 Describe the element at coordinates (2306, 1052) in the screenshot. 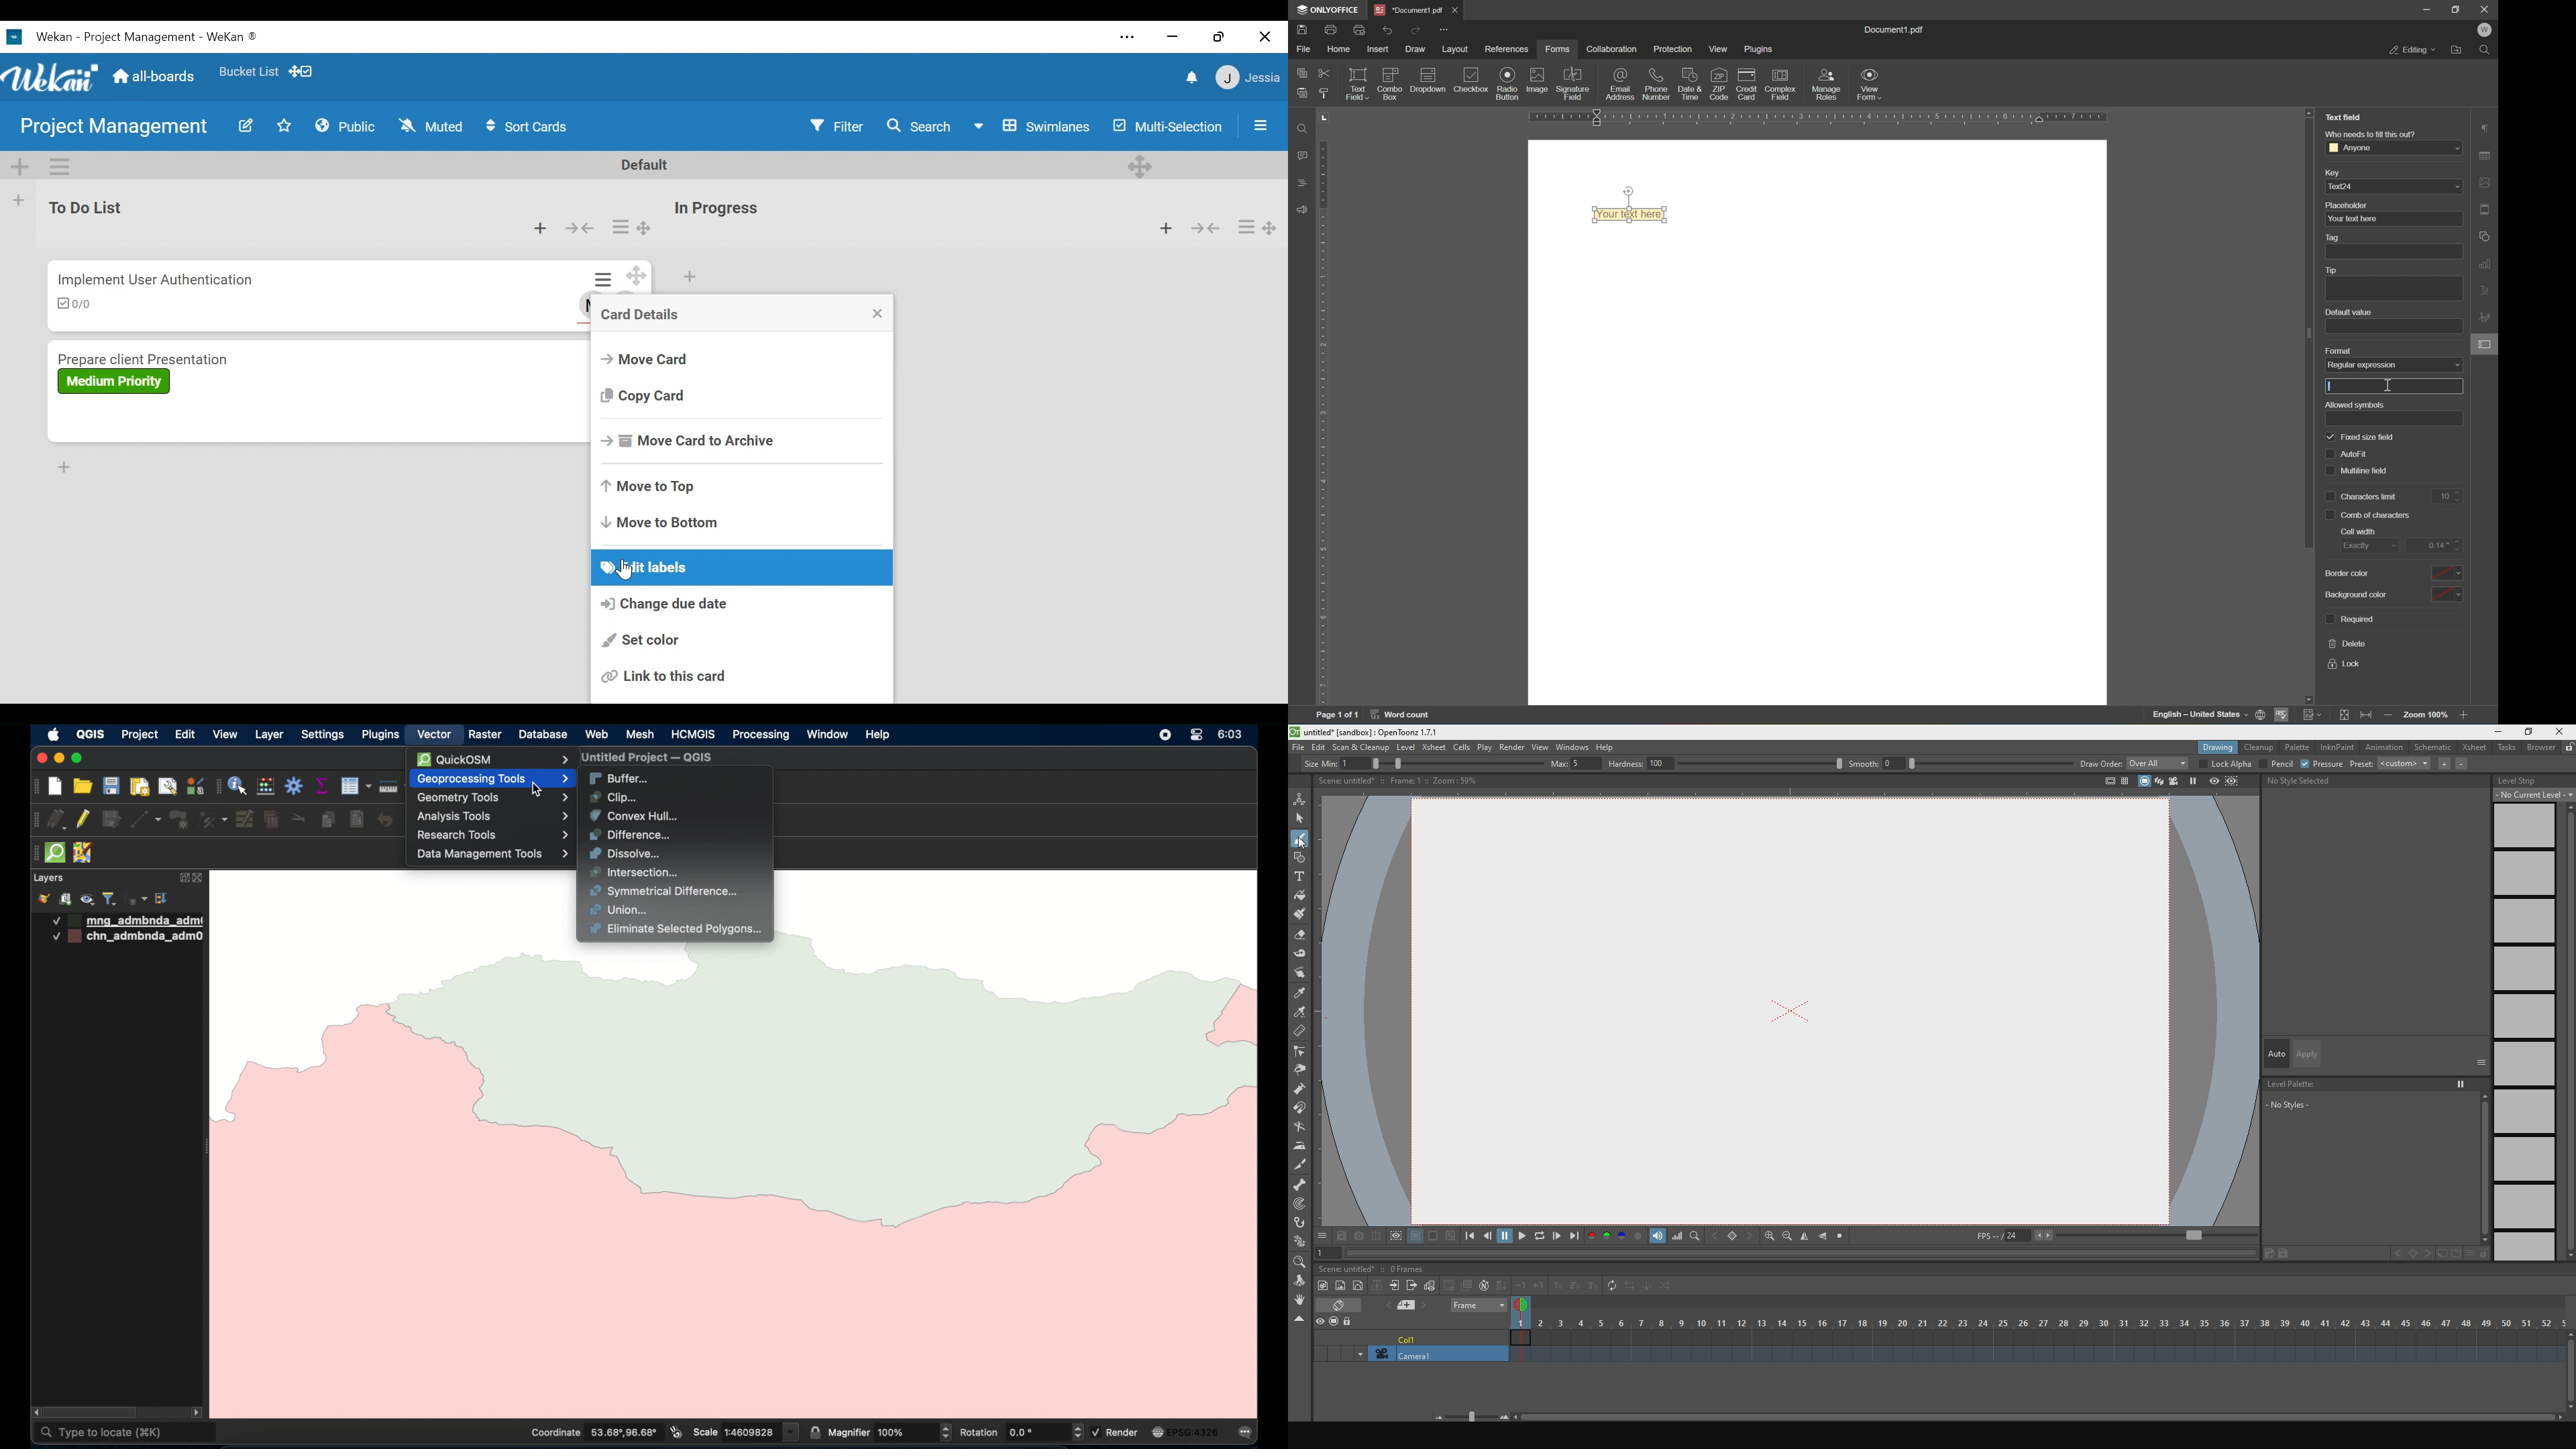

I see `apply` at that location.